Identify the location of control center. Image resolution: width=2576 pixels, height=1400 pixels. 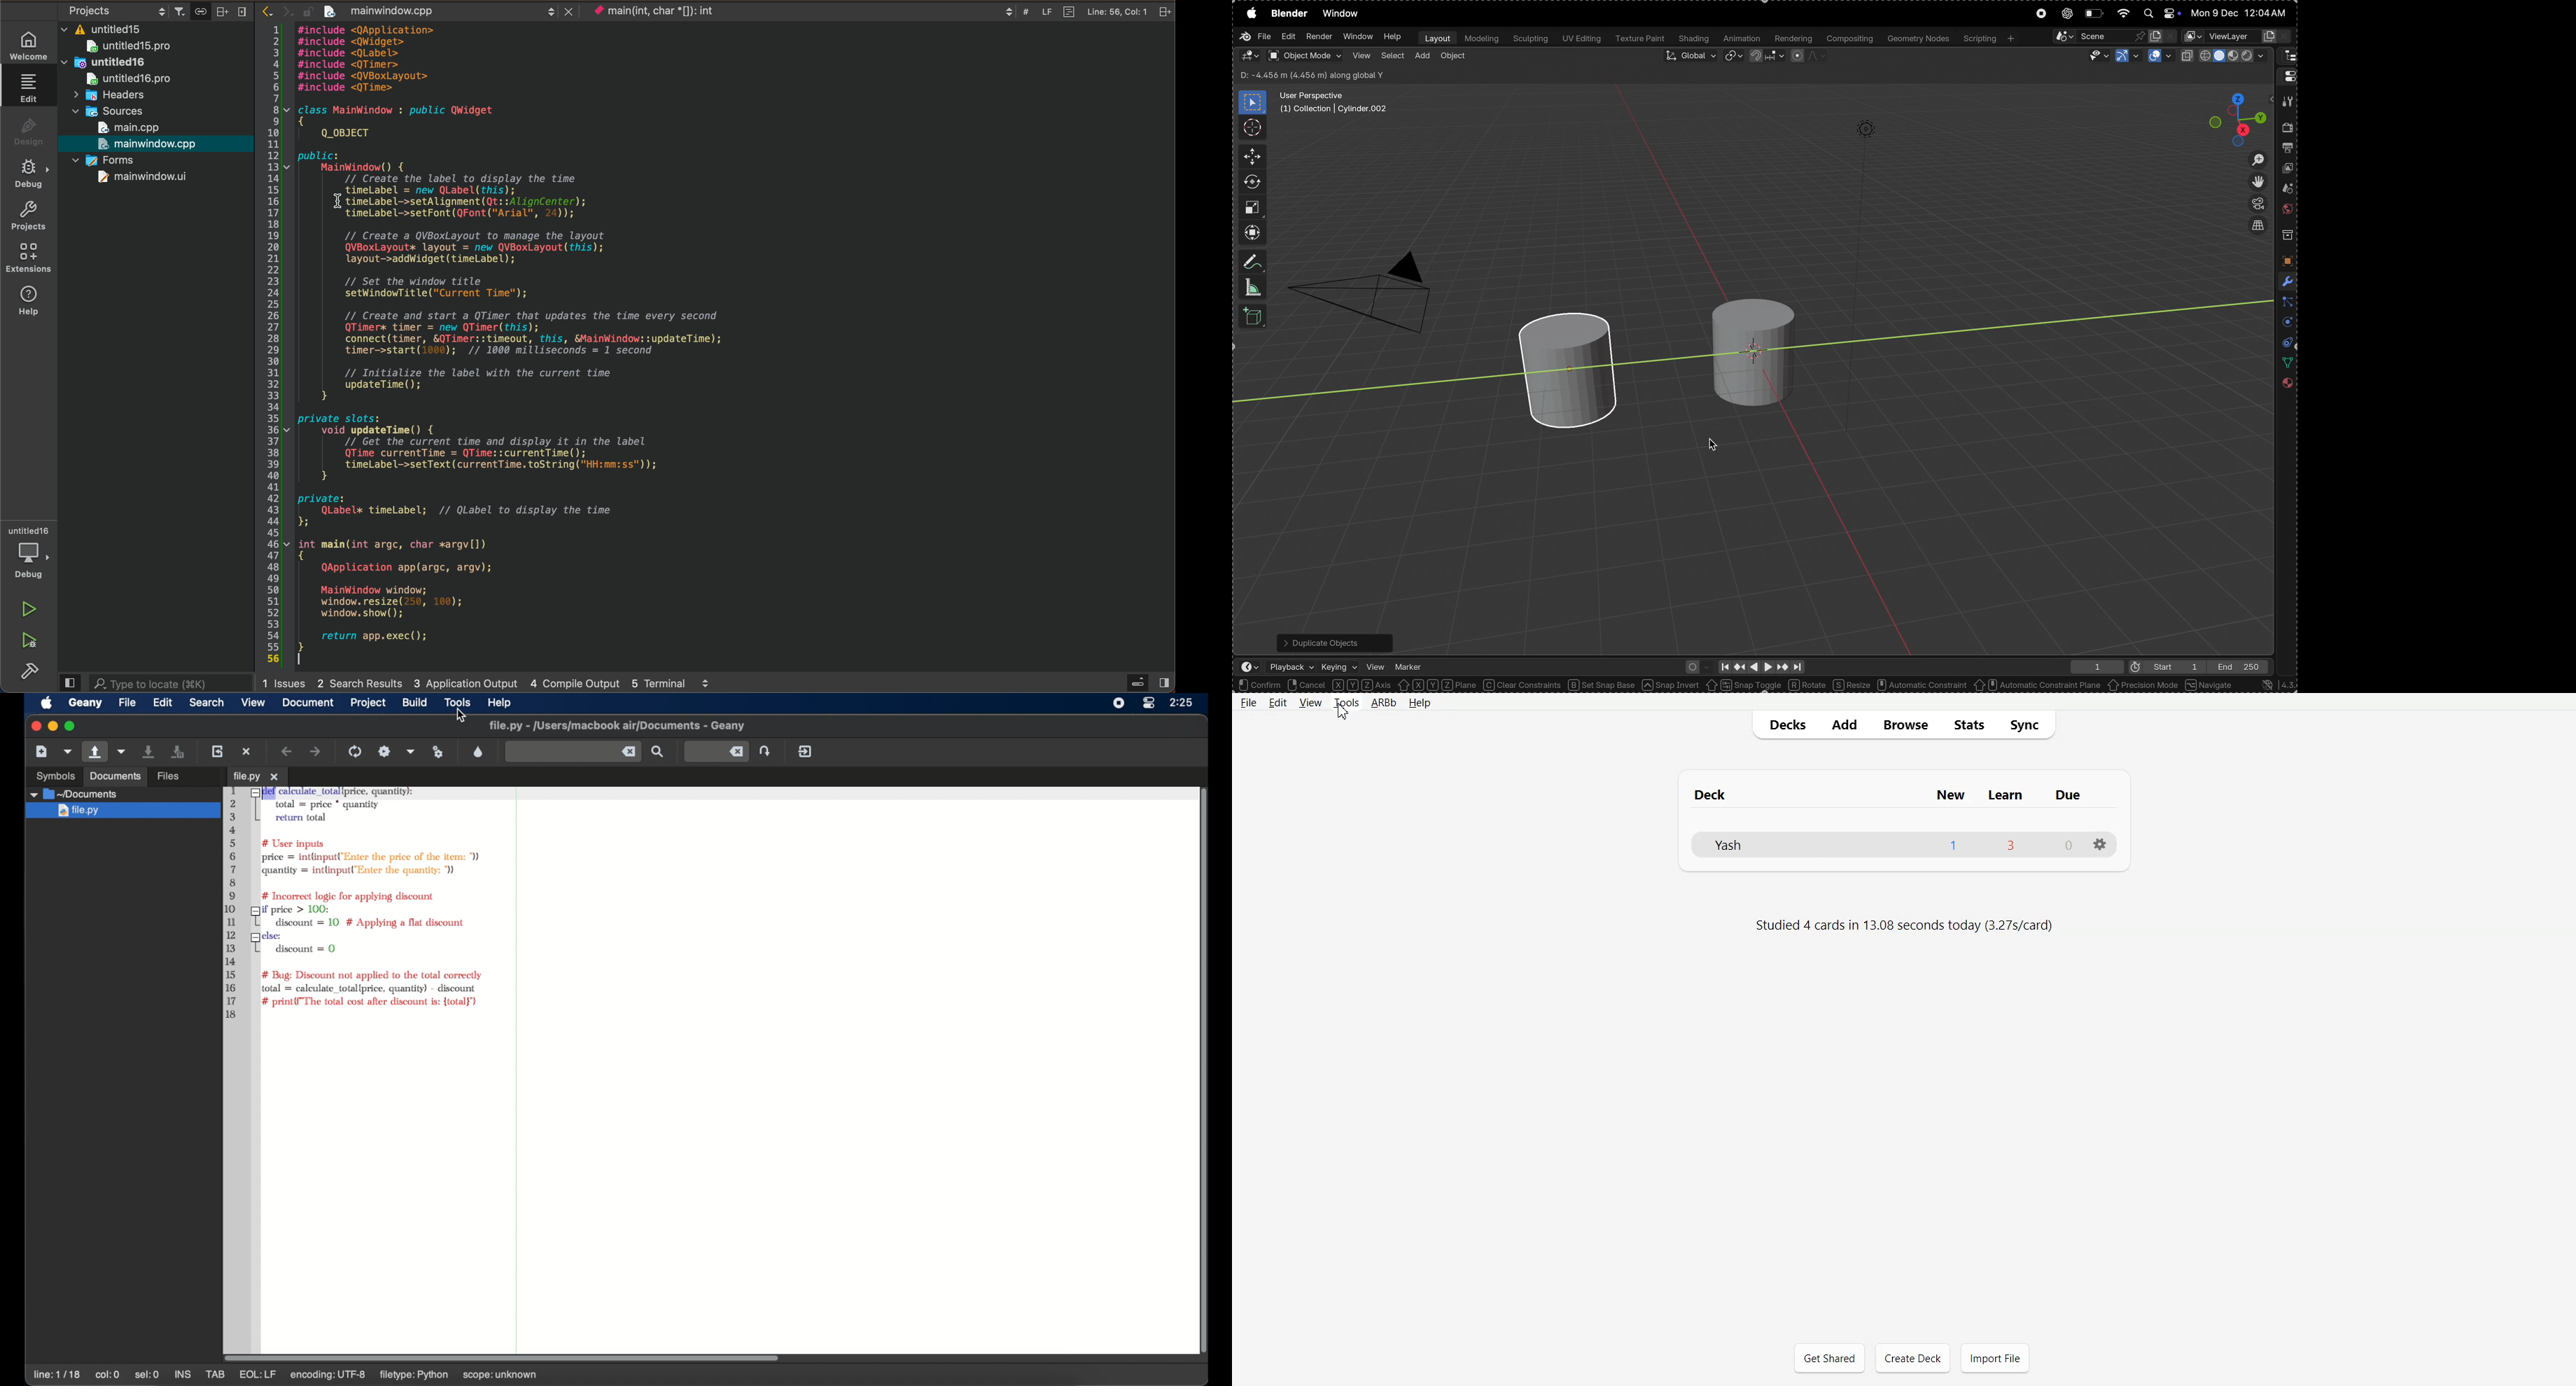
(1149, 703).